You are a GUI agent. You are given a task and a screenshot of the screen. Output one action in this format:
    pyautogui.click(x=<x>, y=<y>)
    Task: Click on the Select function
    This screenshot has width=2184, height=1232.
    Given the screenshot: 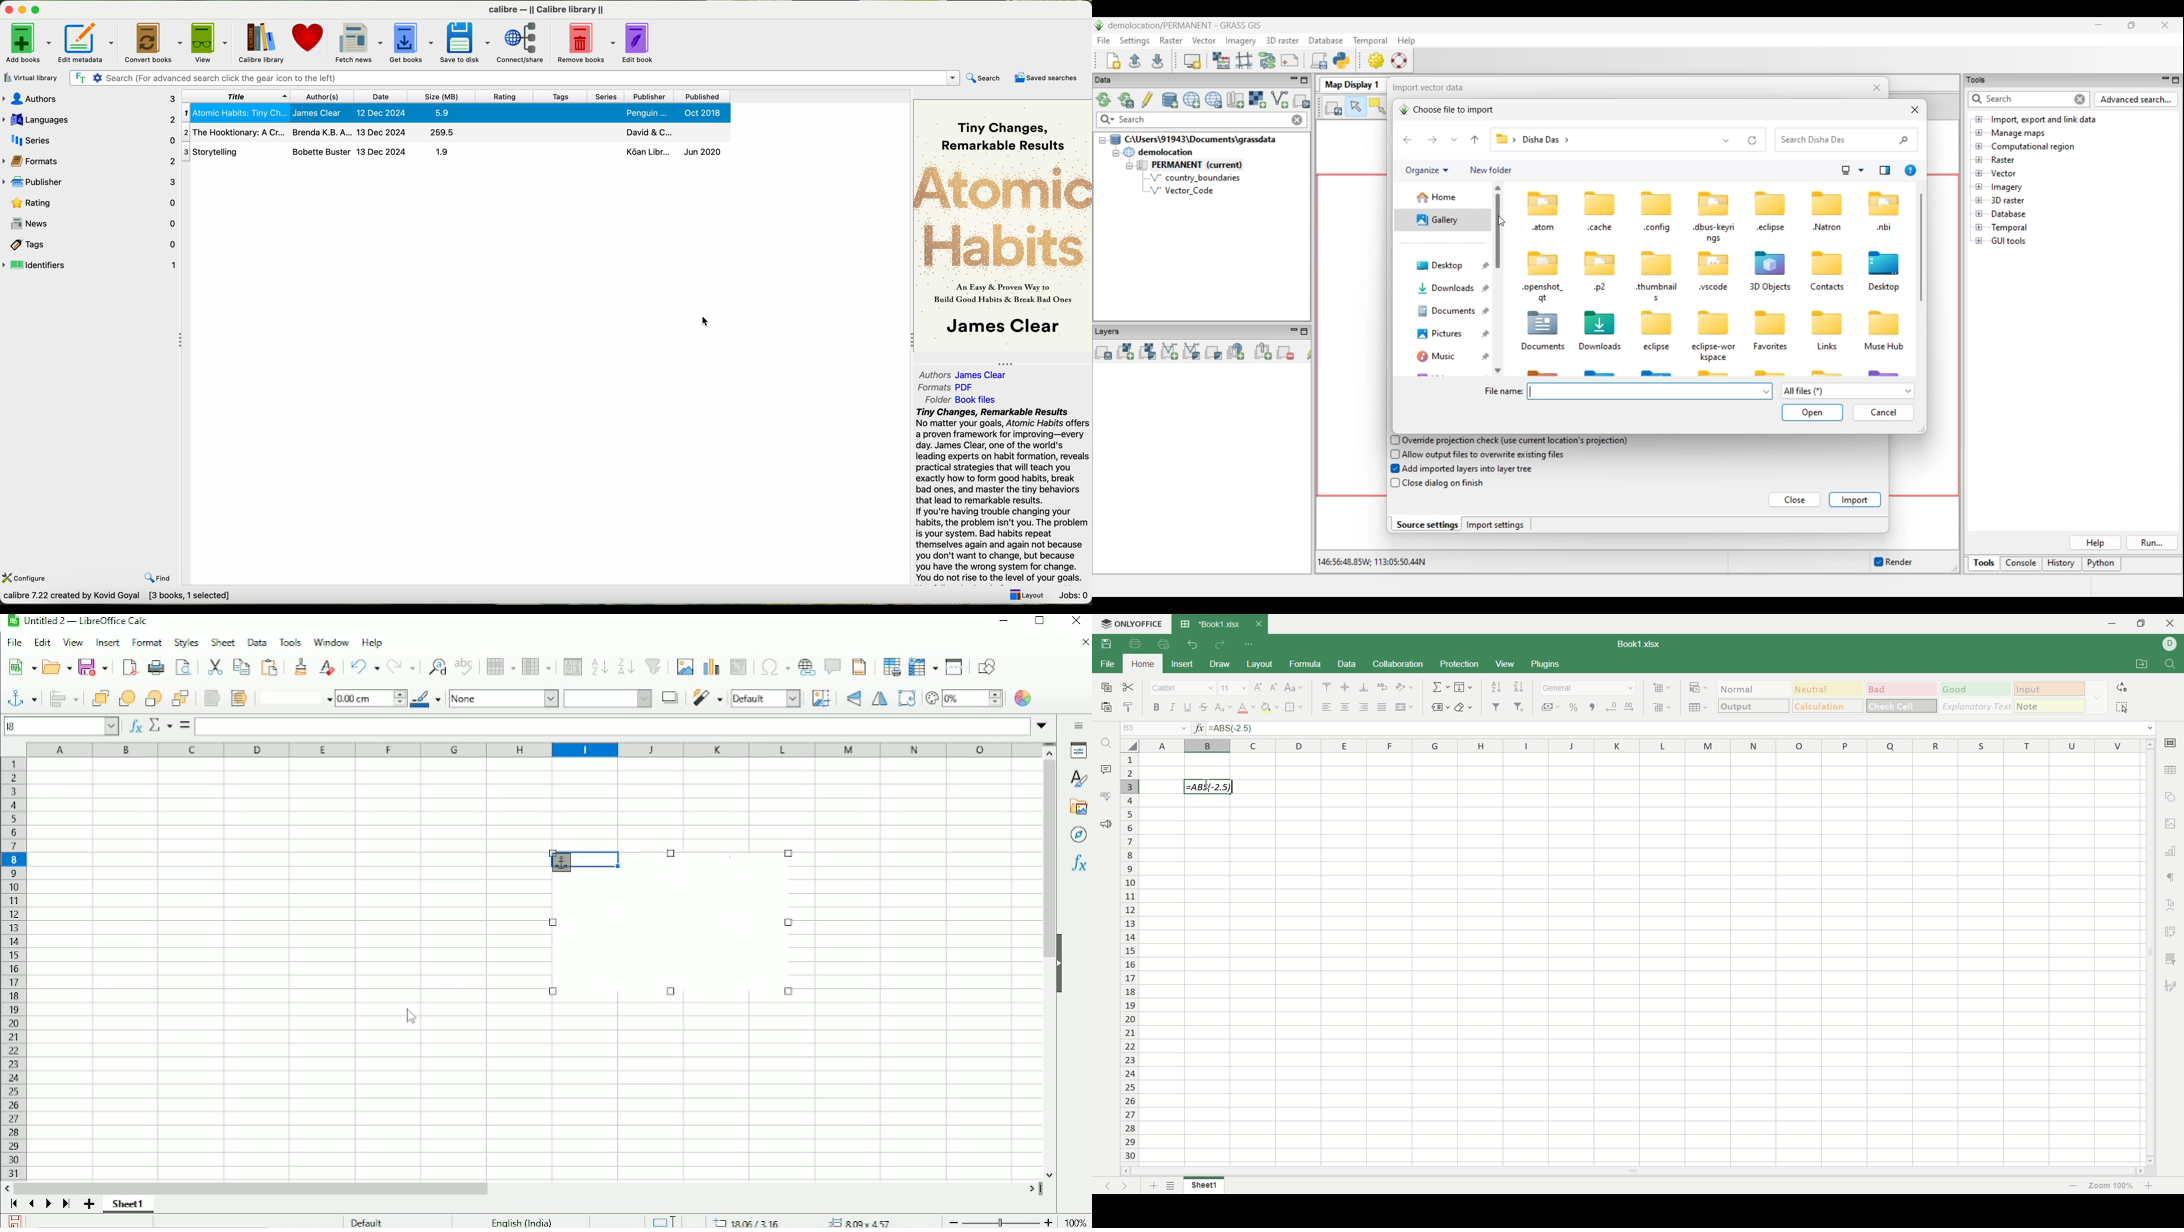 What is the action you would take?
    pyautogui.click(x=159, y=724)
    